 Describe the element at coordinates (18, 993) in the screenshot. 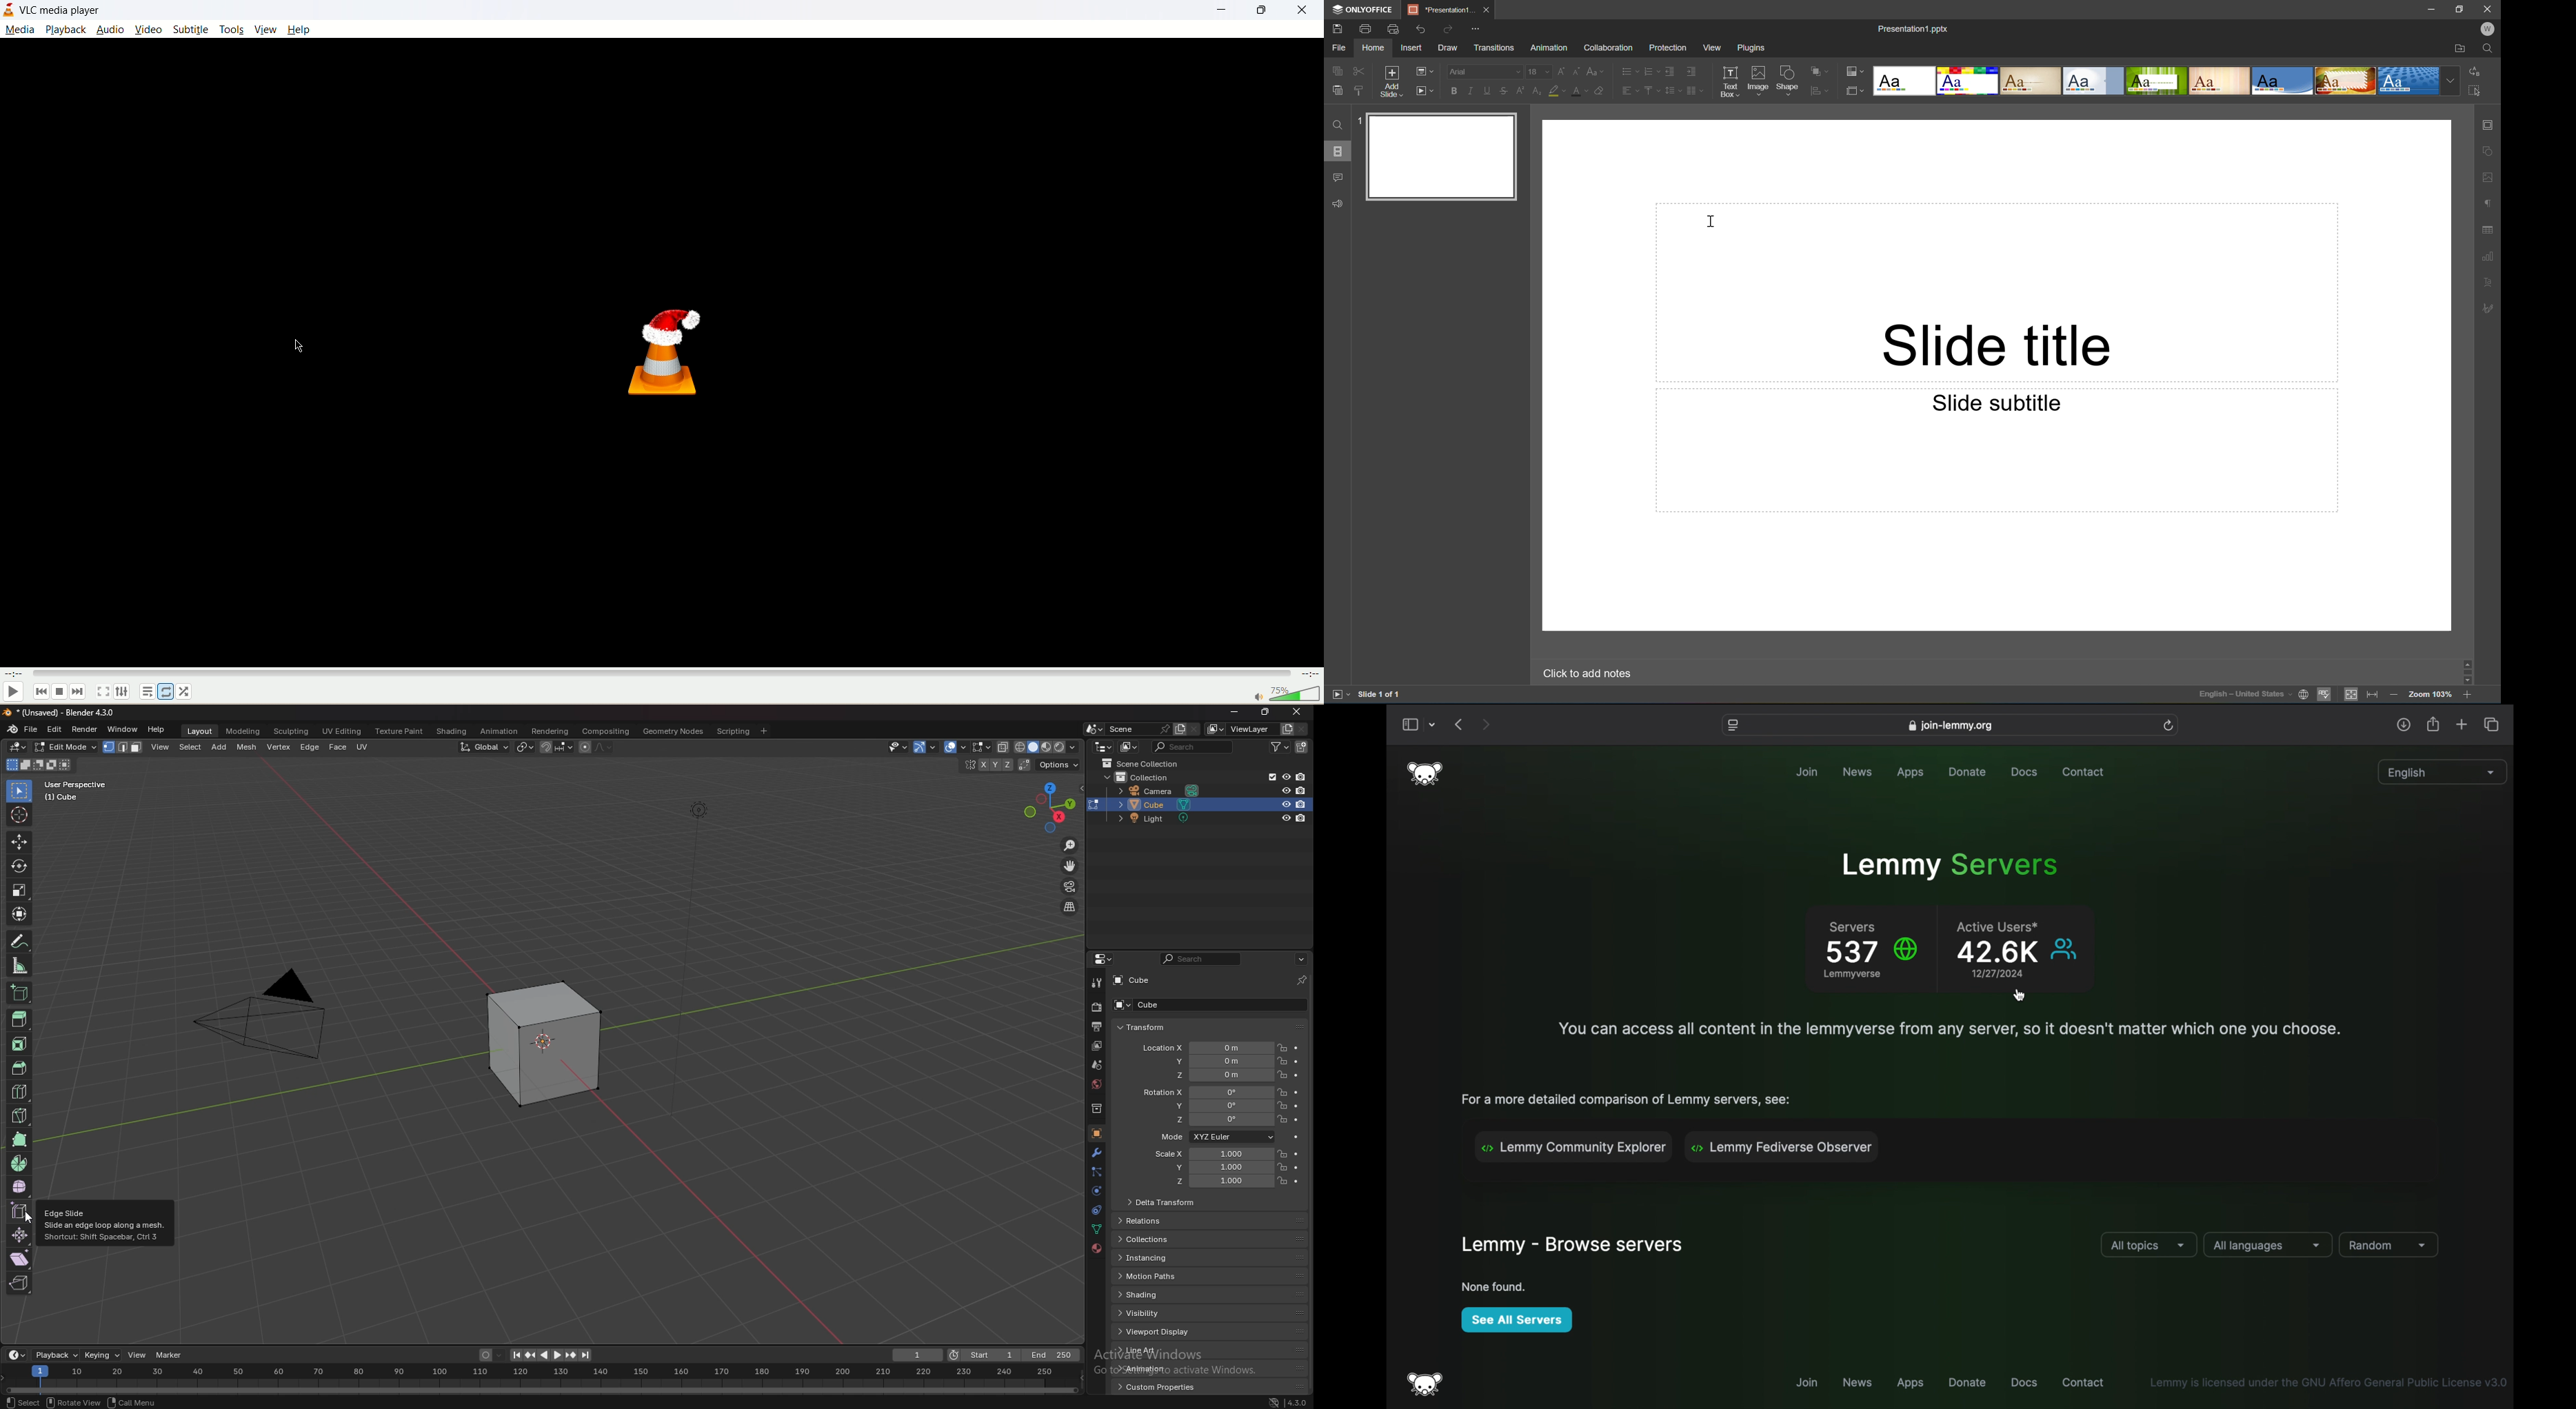

I see `add cube` at that location.